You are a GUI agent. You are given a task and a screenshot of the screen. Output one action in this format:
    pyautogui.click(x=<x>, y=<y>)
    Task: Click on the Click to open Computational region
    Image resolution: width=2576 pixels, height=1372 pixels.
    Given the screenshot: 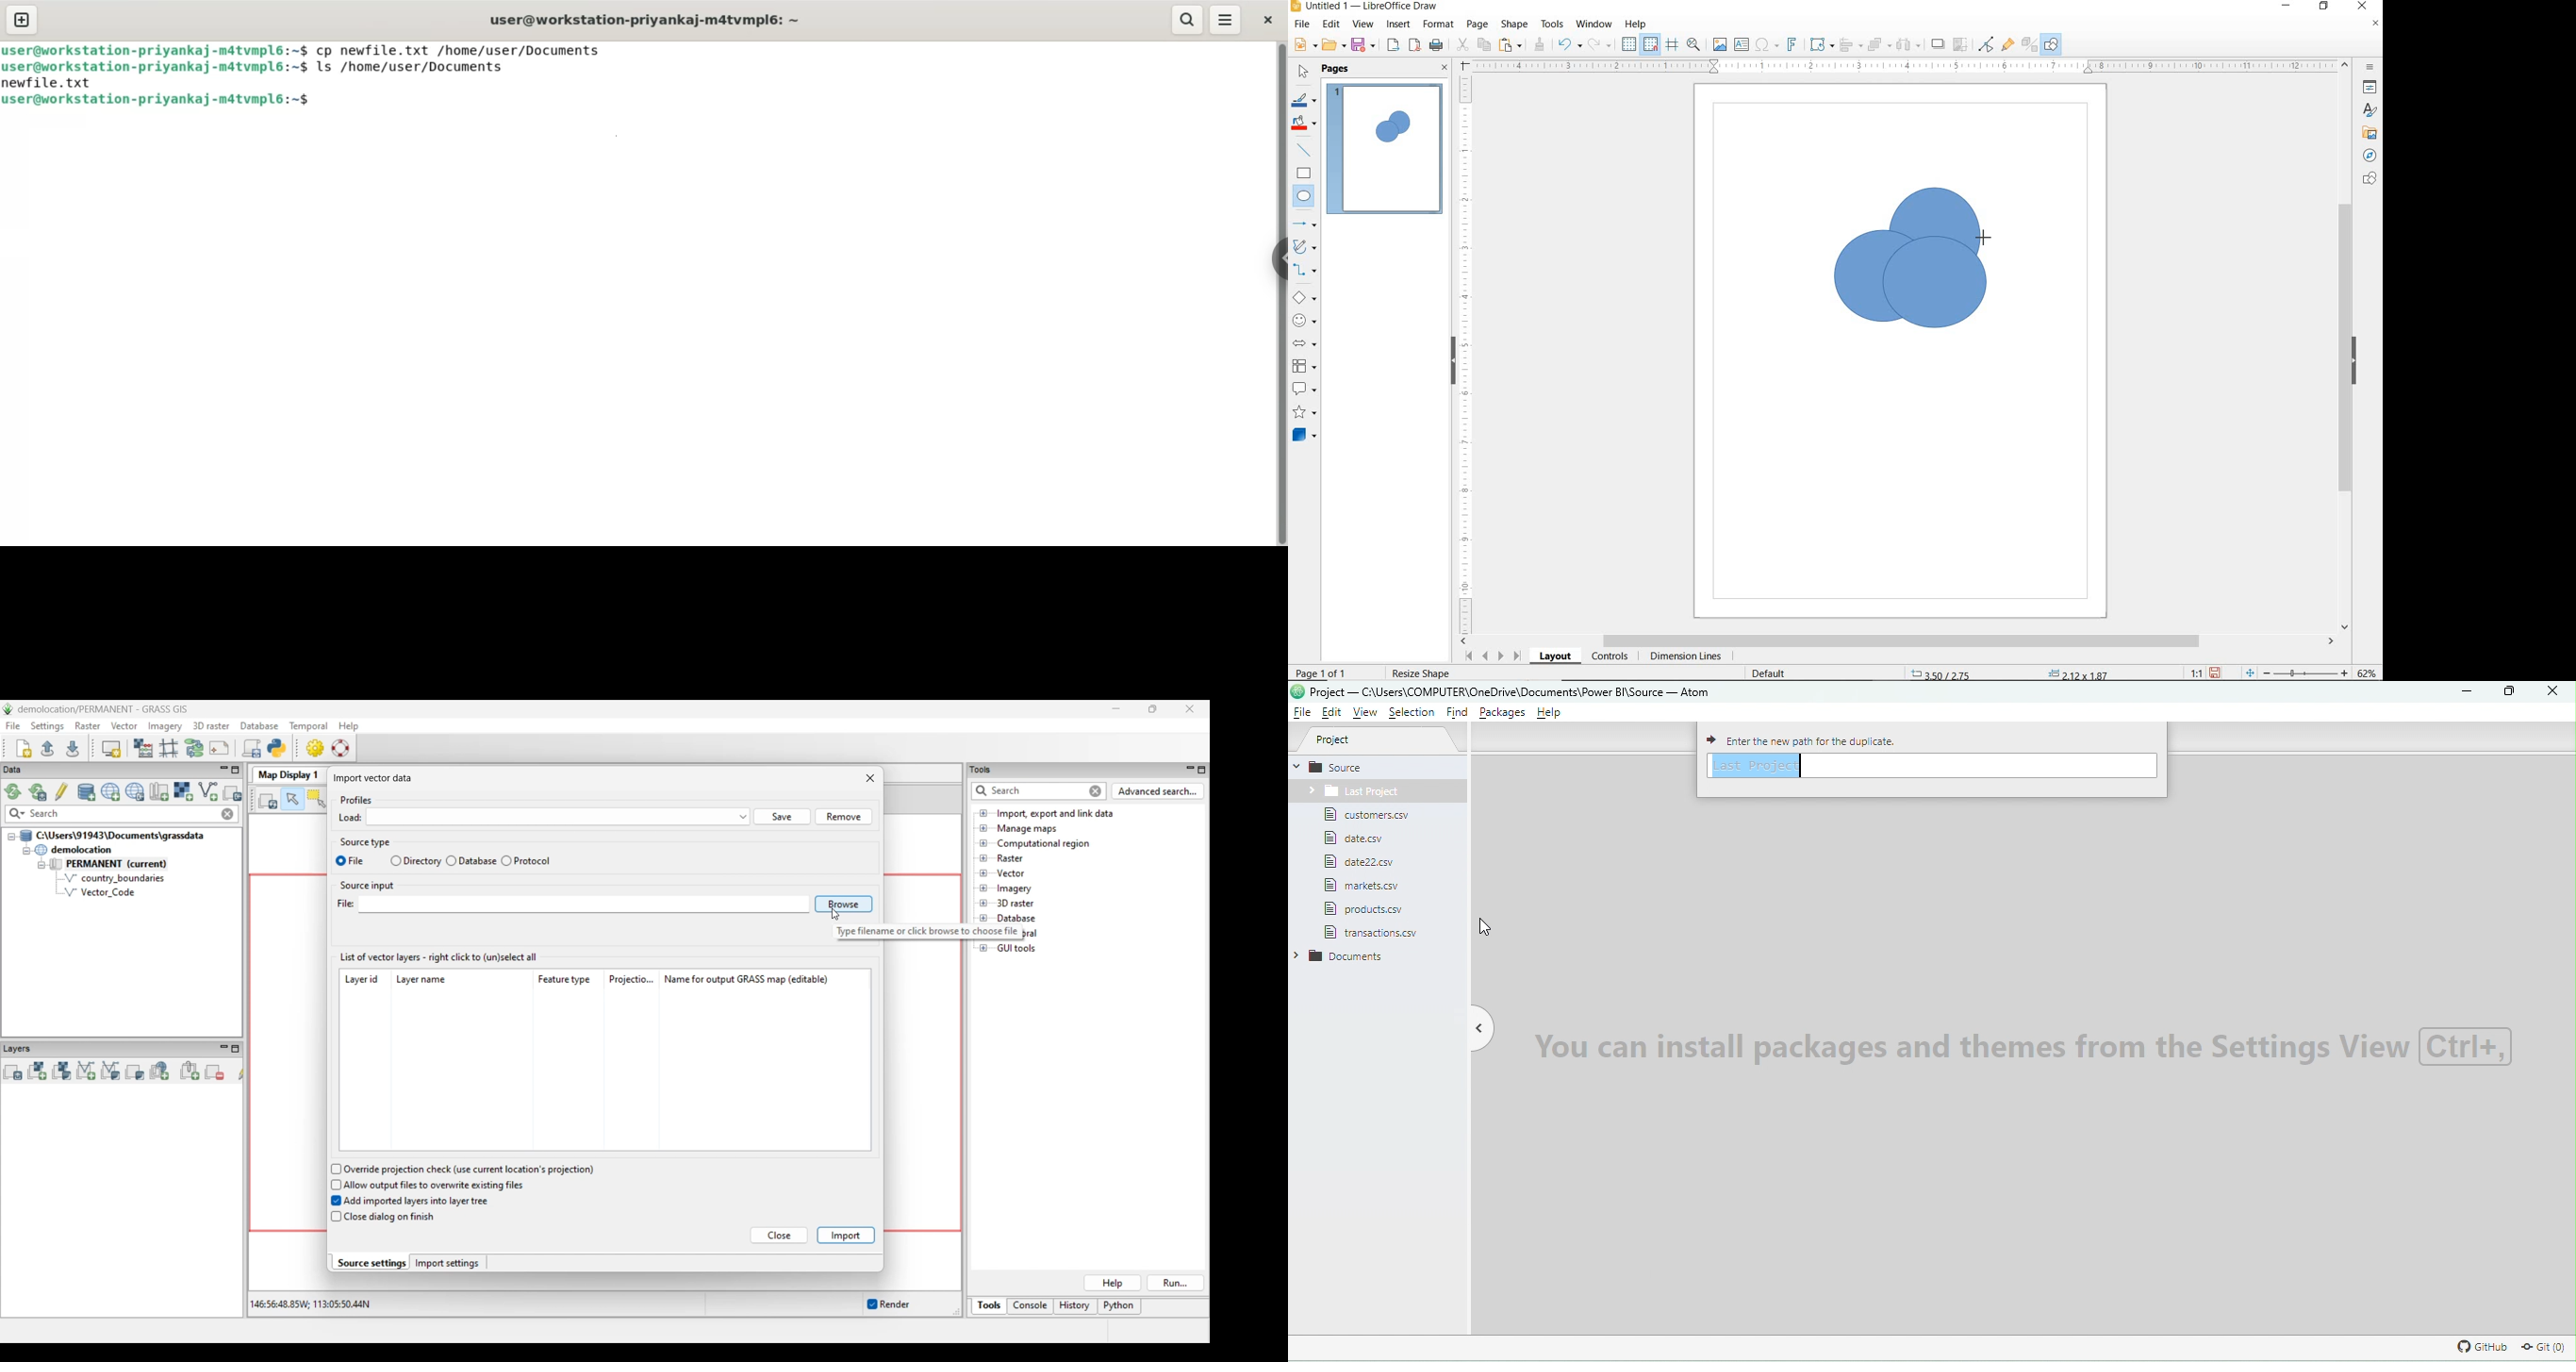 What is the action you would take?
    pyautogui.click(x=984, y=843)
    